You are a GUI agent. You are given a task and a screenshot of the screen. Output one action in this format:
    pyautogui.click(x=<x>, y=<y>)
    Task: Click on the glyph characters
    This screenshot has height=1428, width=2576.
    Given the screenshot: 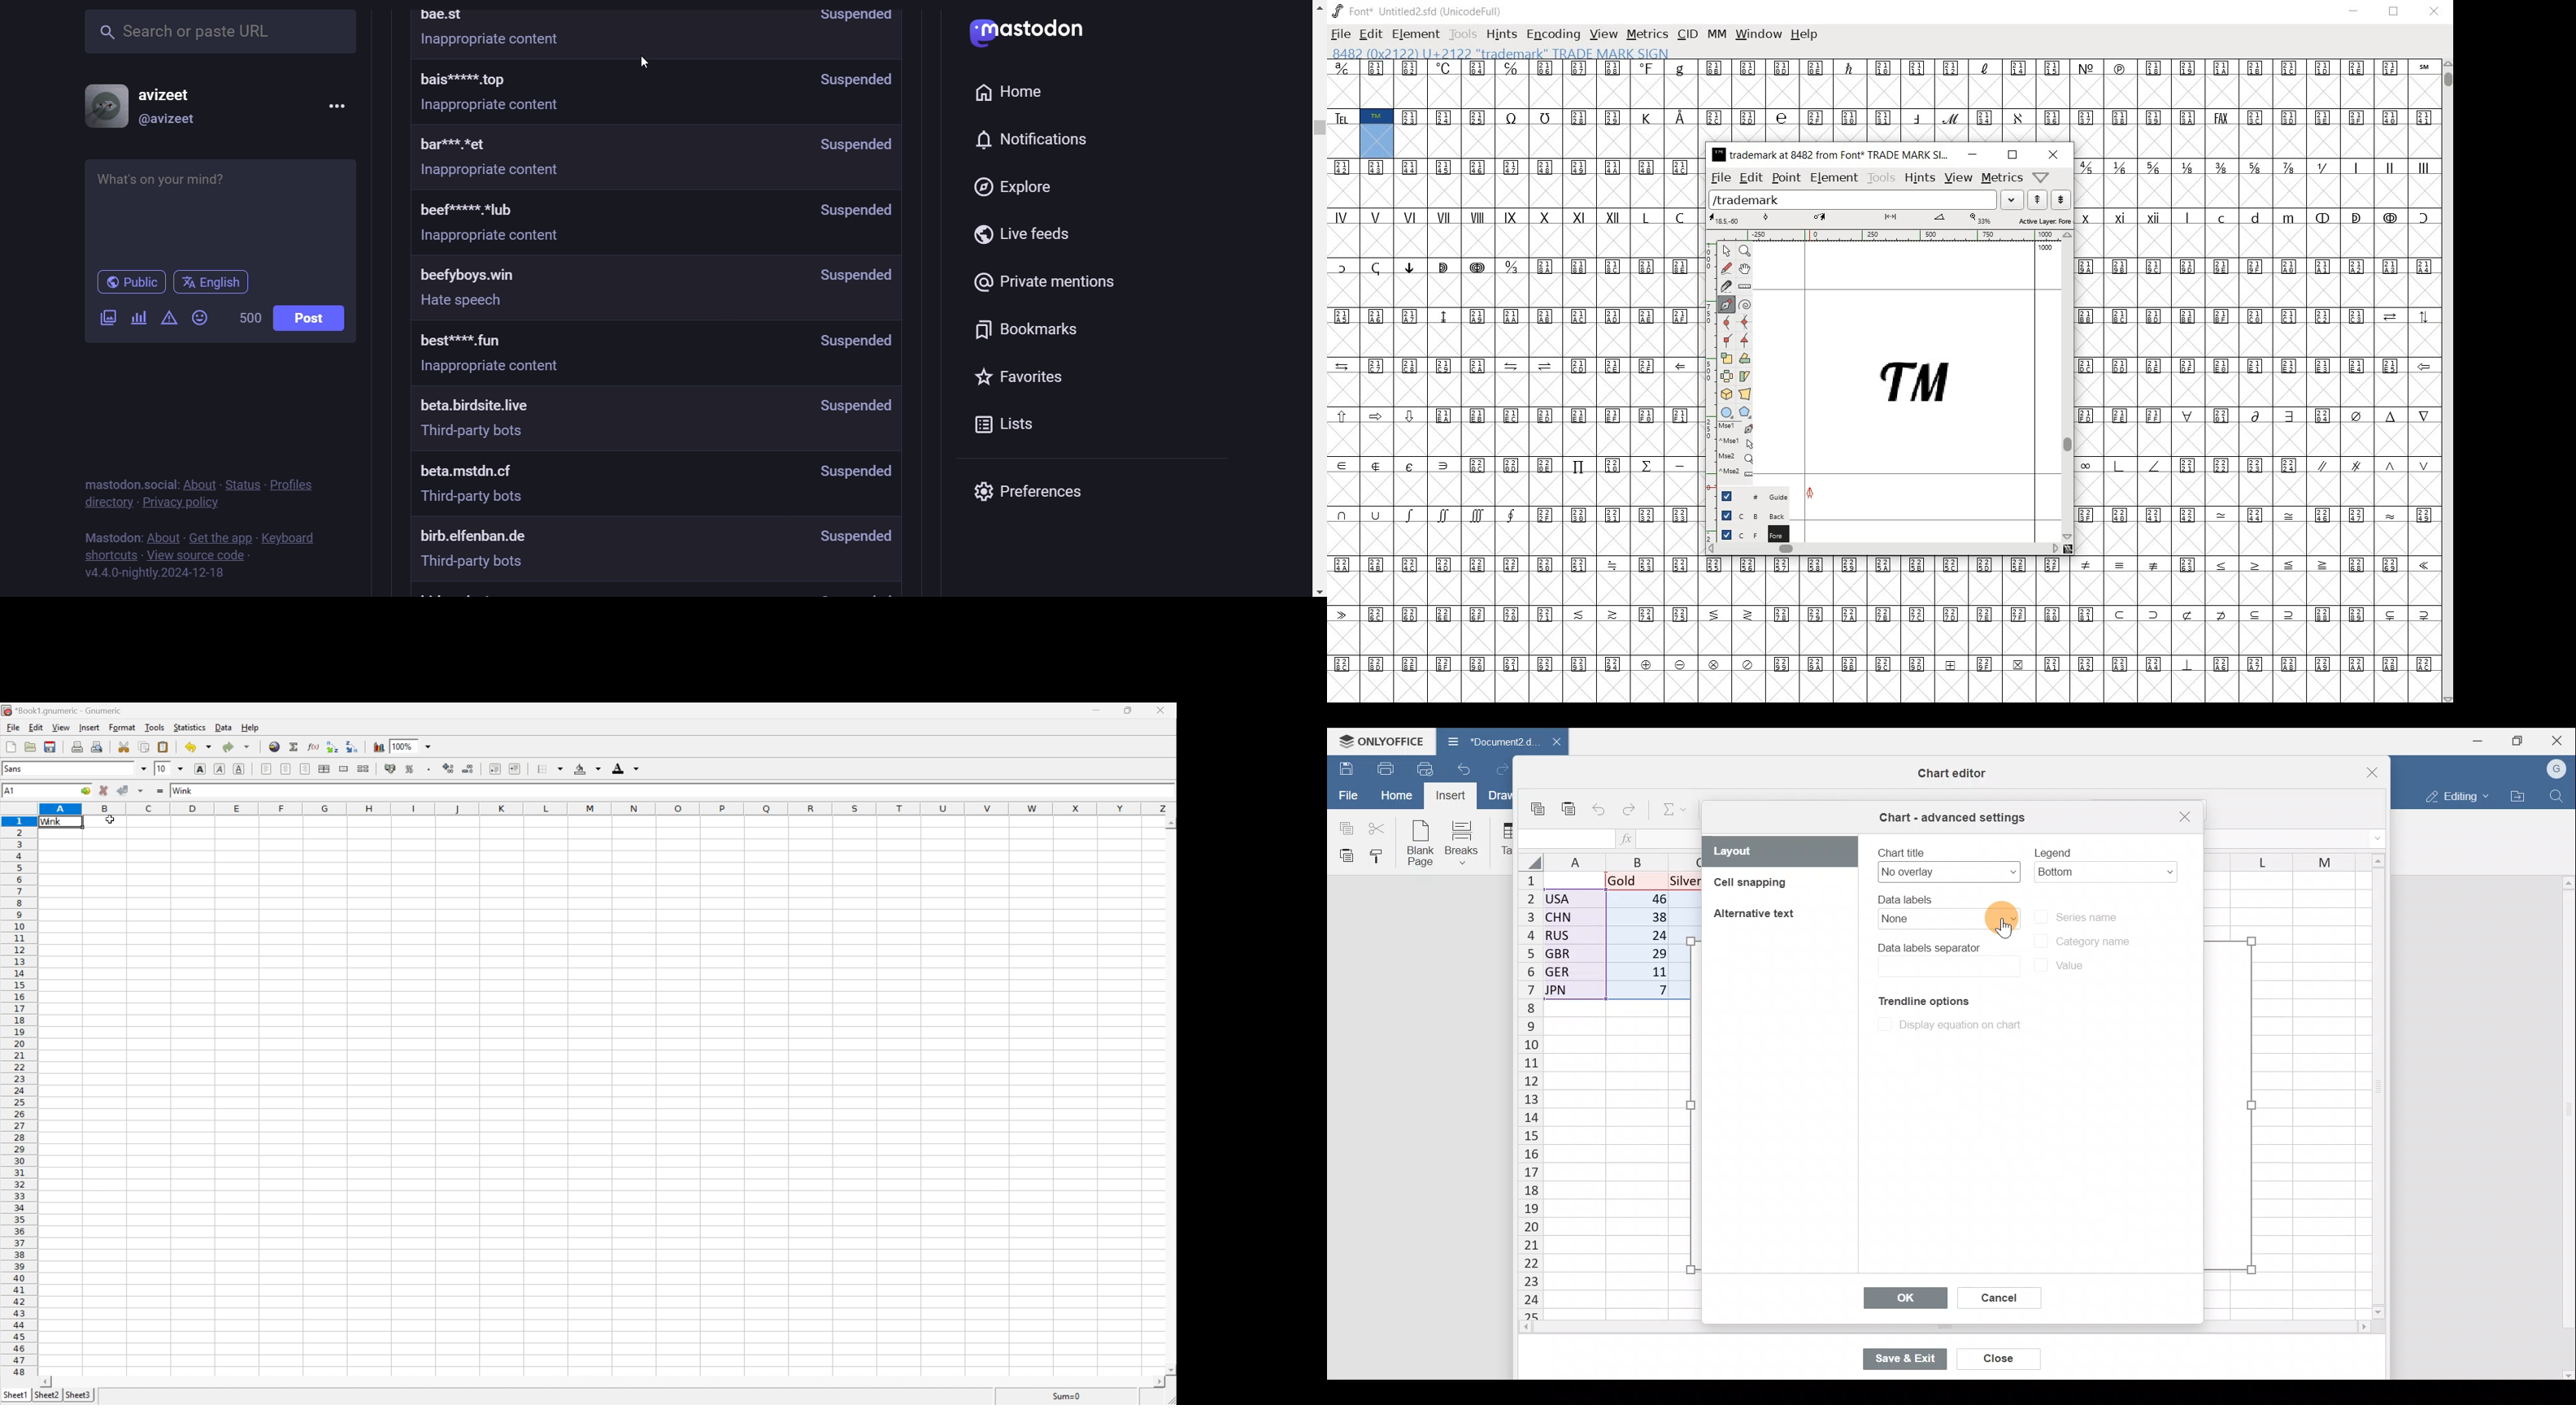 What is the action you would take?
    pyautogui.click(x=1883, y=101)
    